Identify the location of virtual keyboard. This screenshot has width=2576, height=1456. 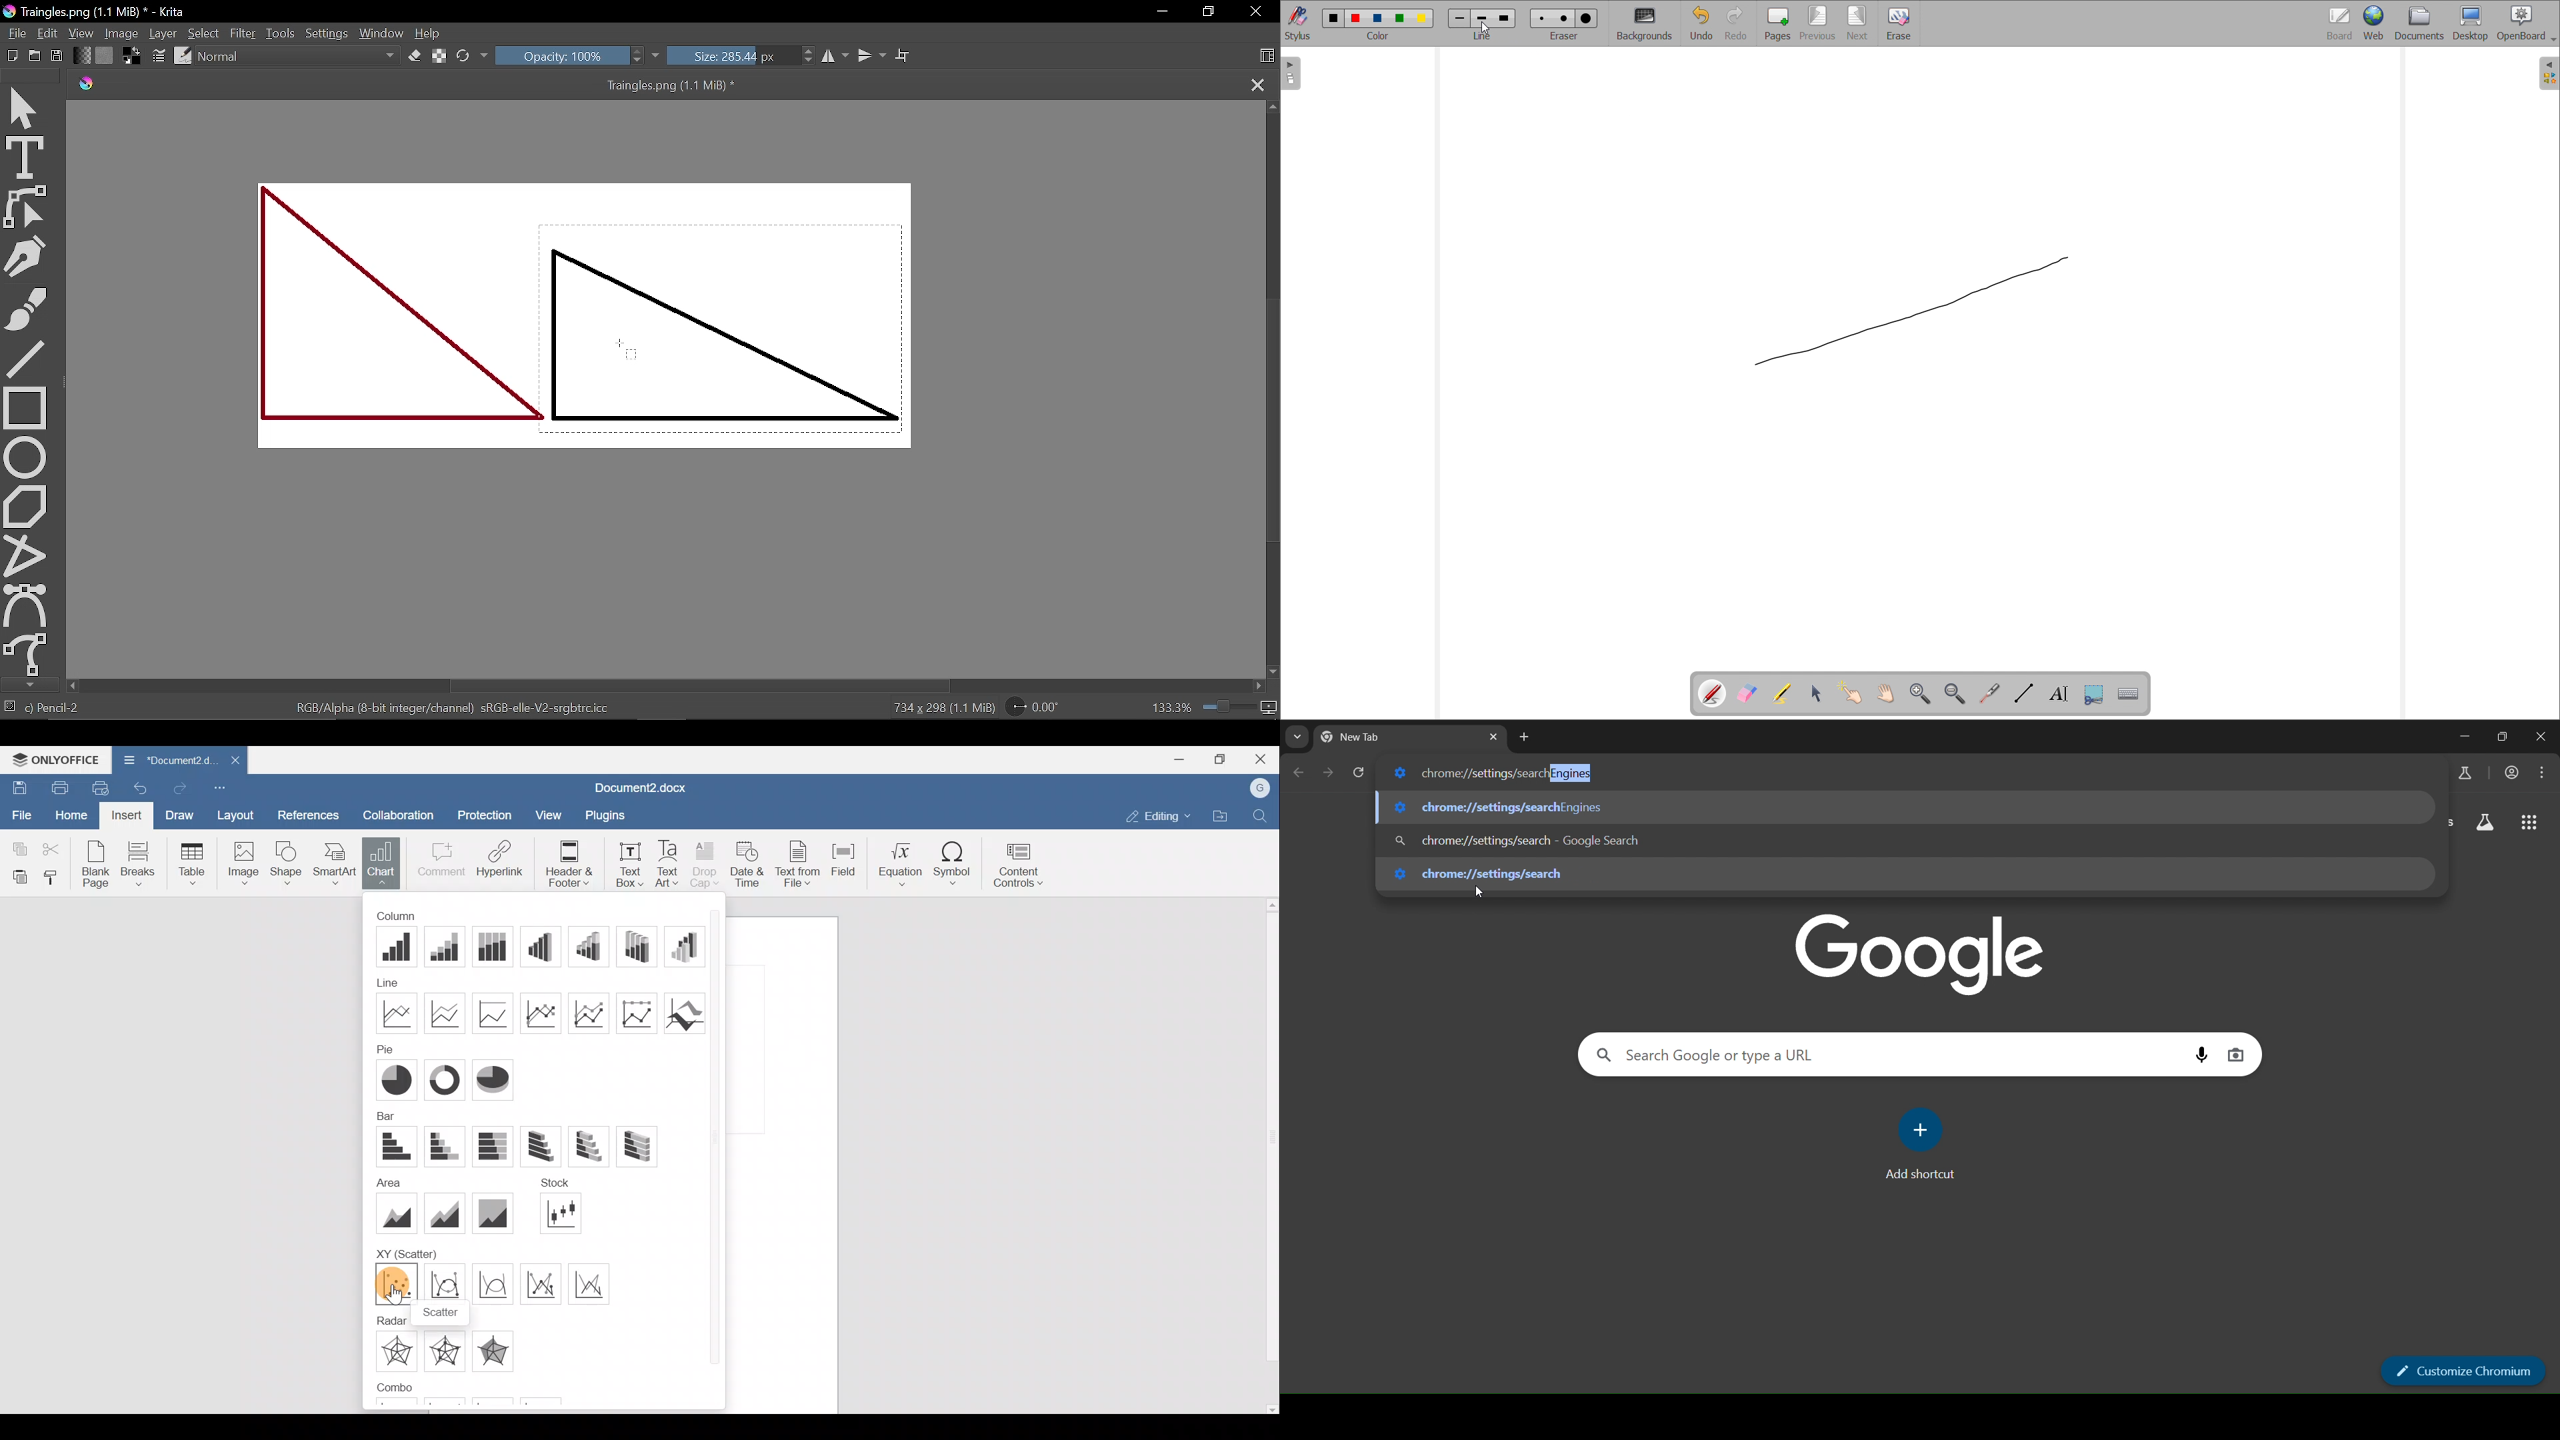
(2129, 695).